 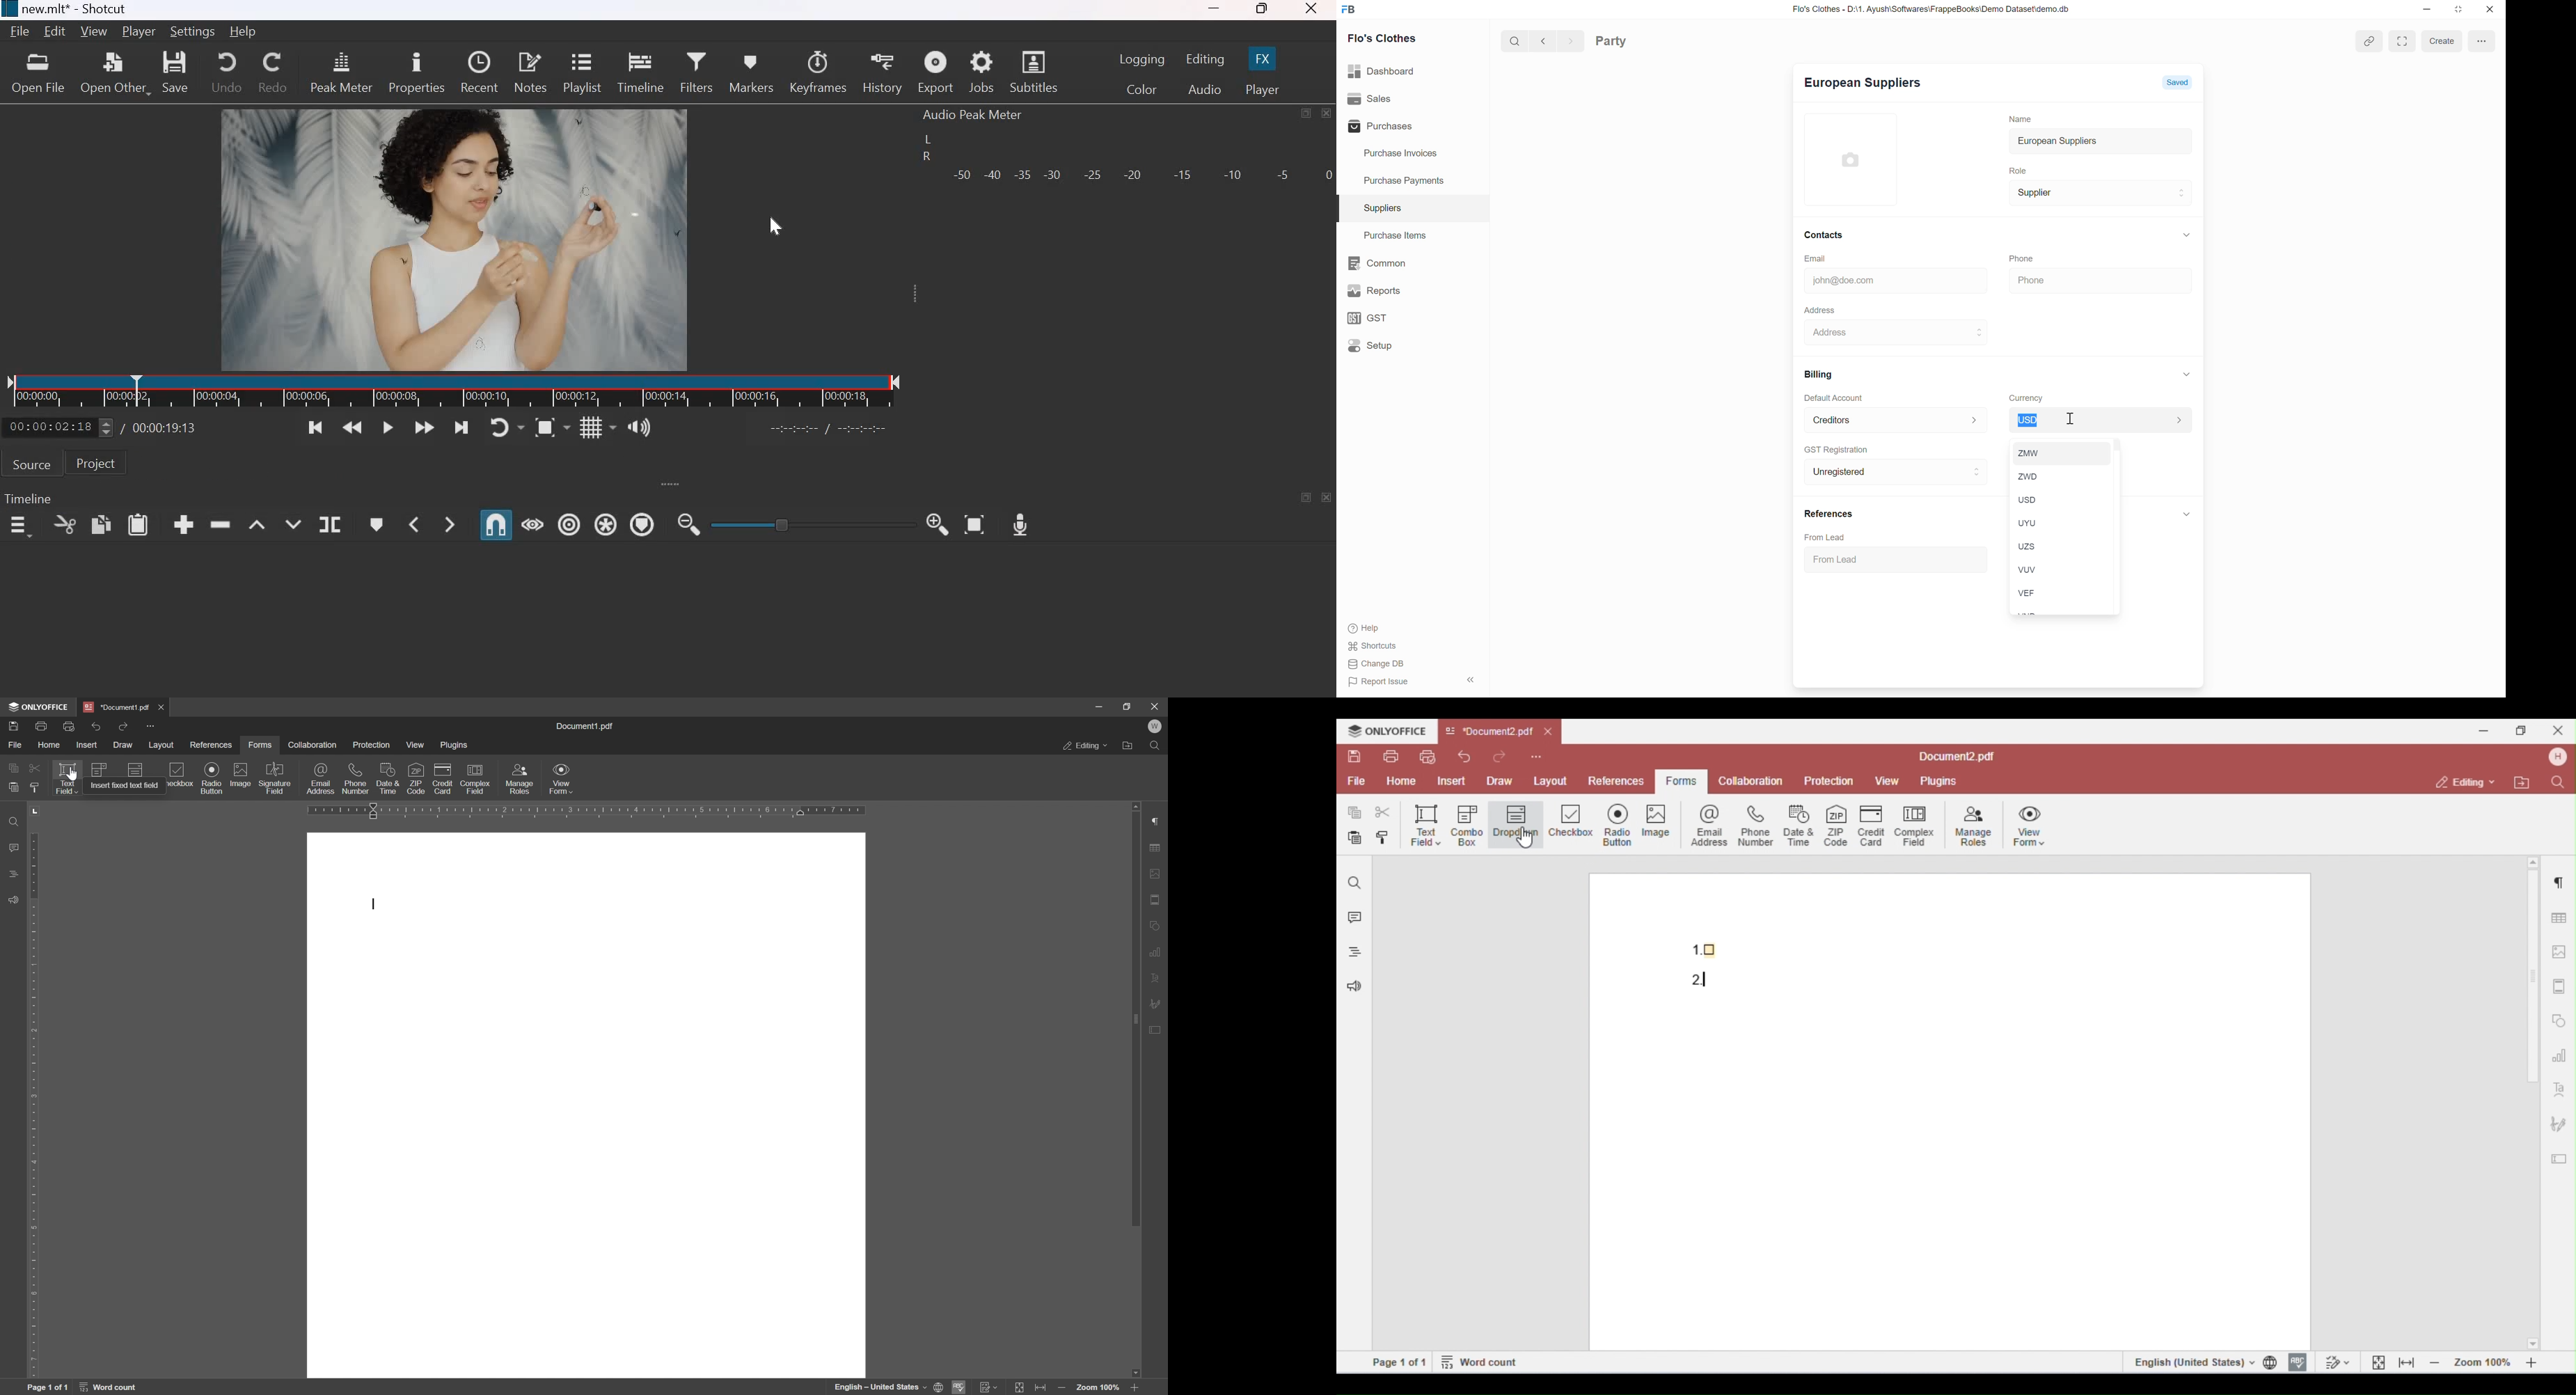 I want to click on Color, so click(x=1141, y=89).